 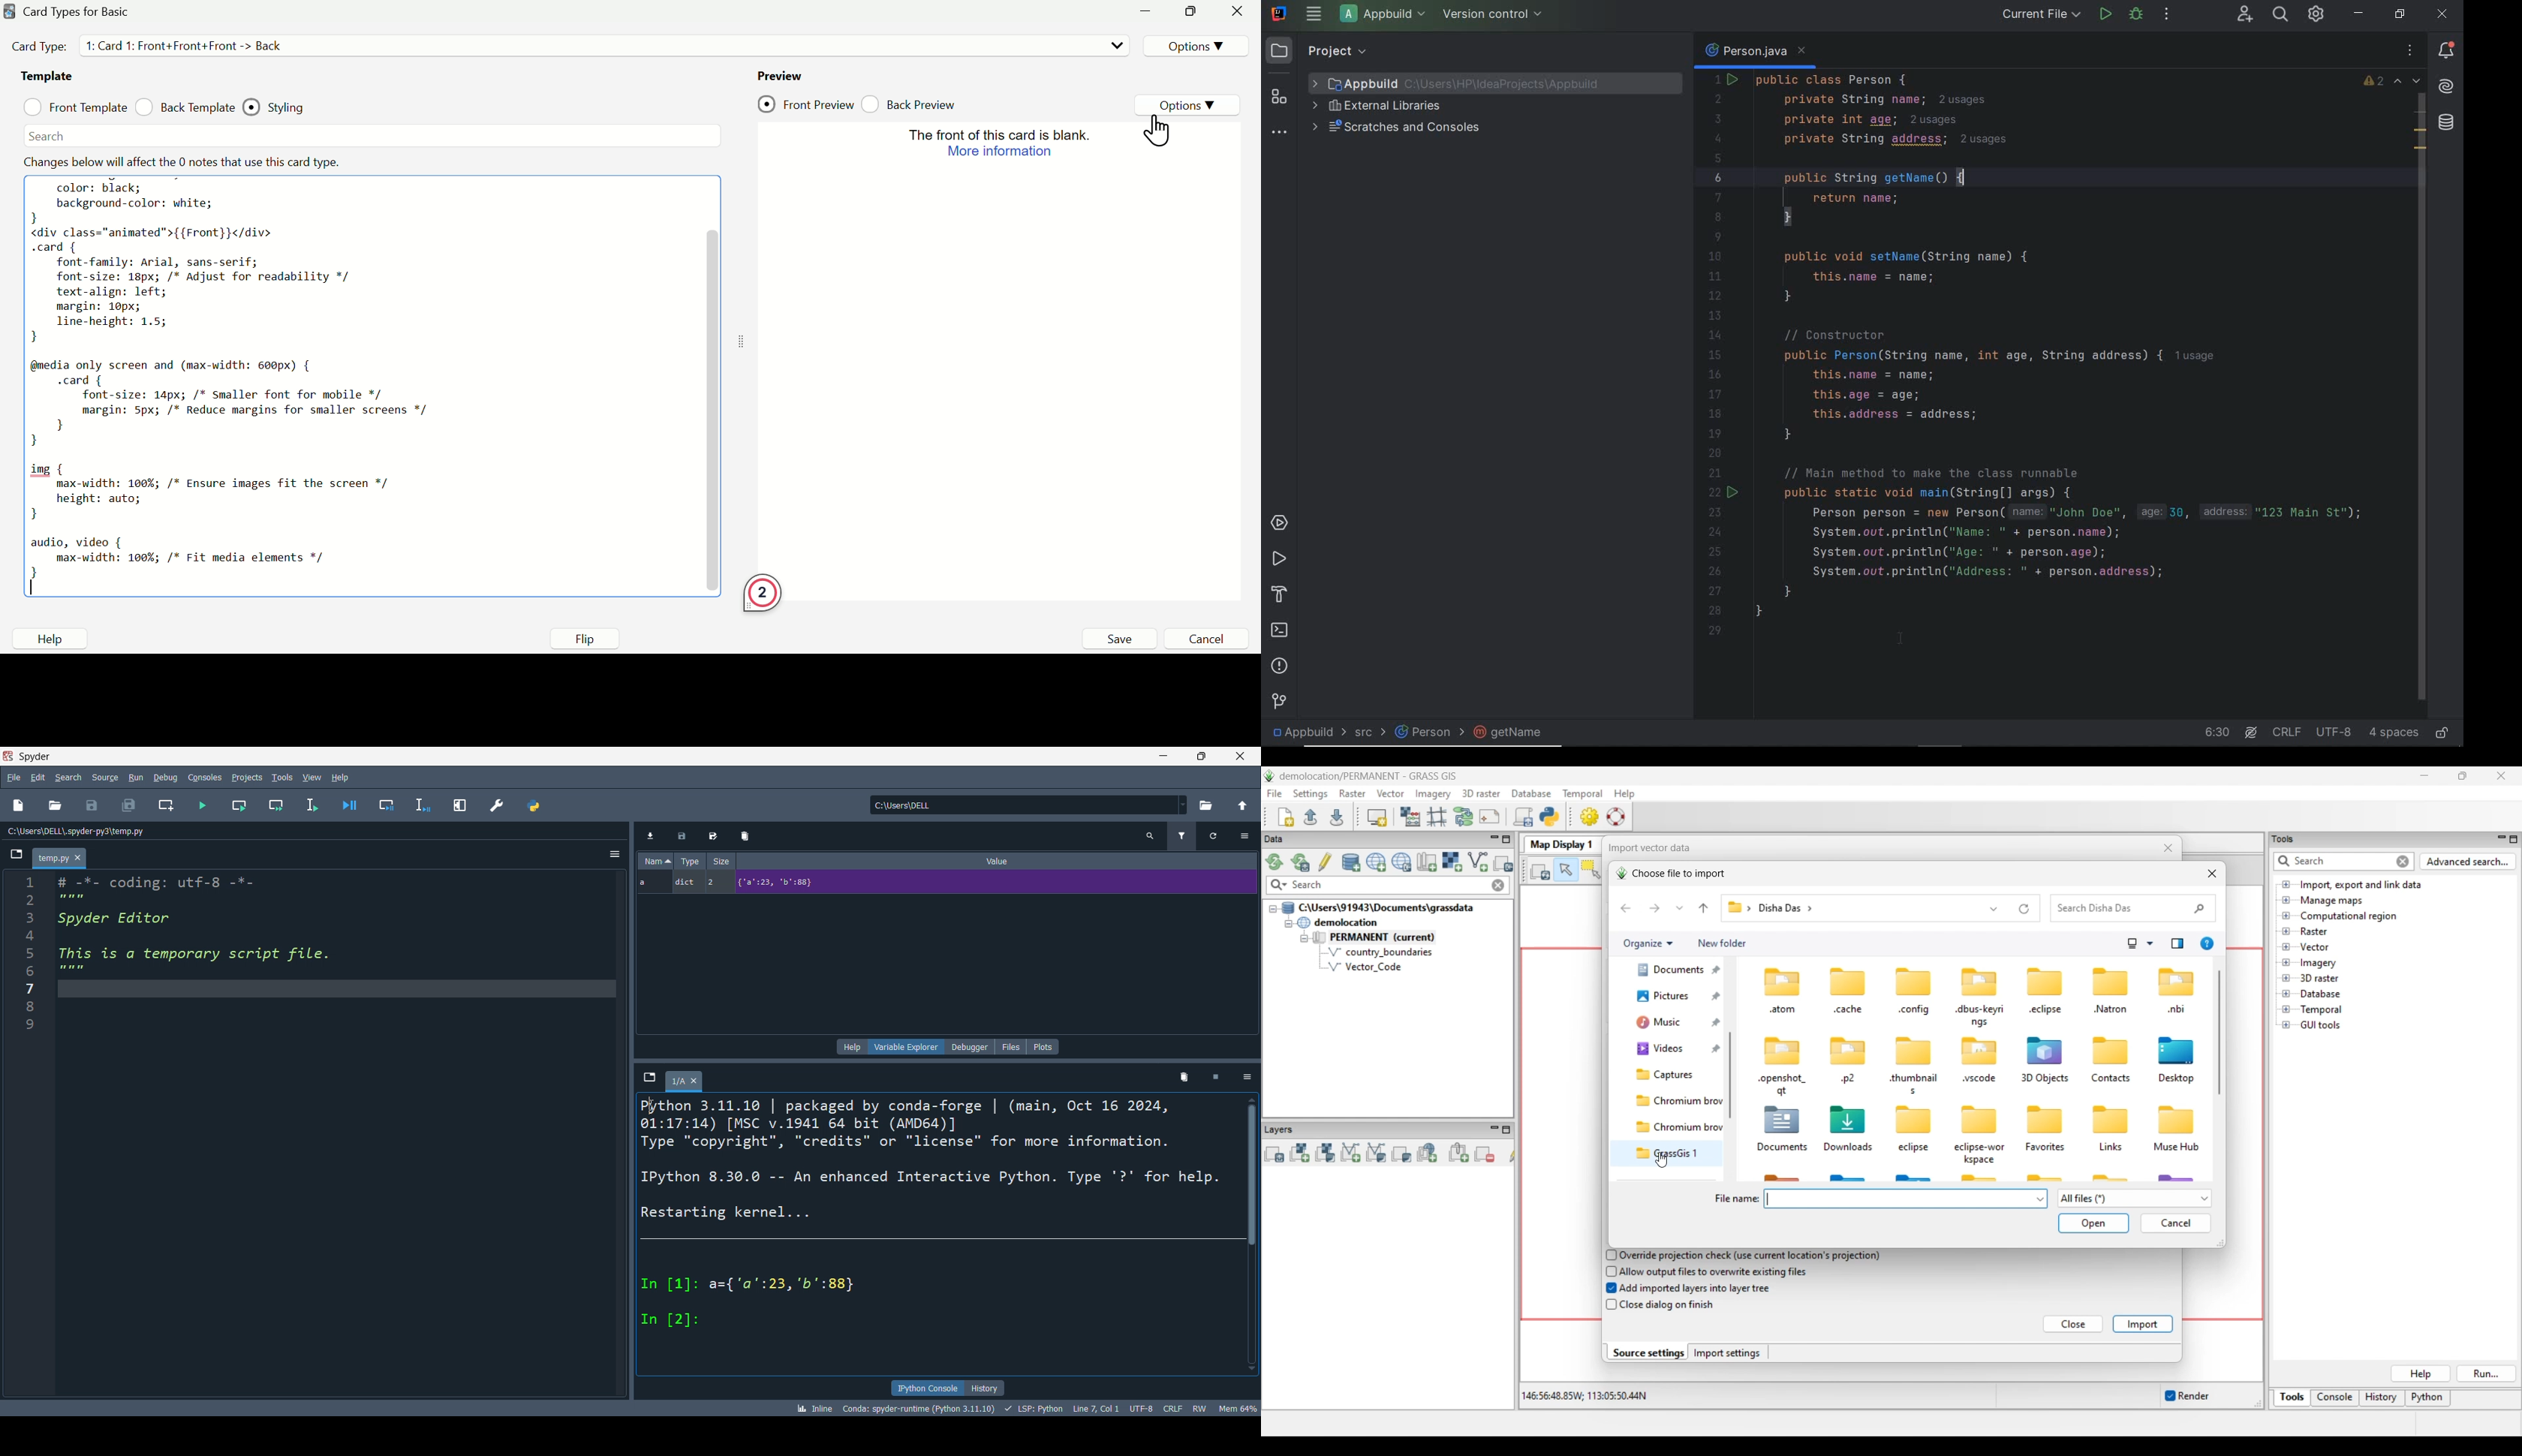 I want to click on a, dict, 2, {'a':23, 'b': 88}, so click(x=943, y=883).